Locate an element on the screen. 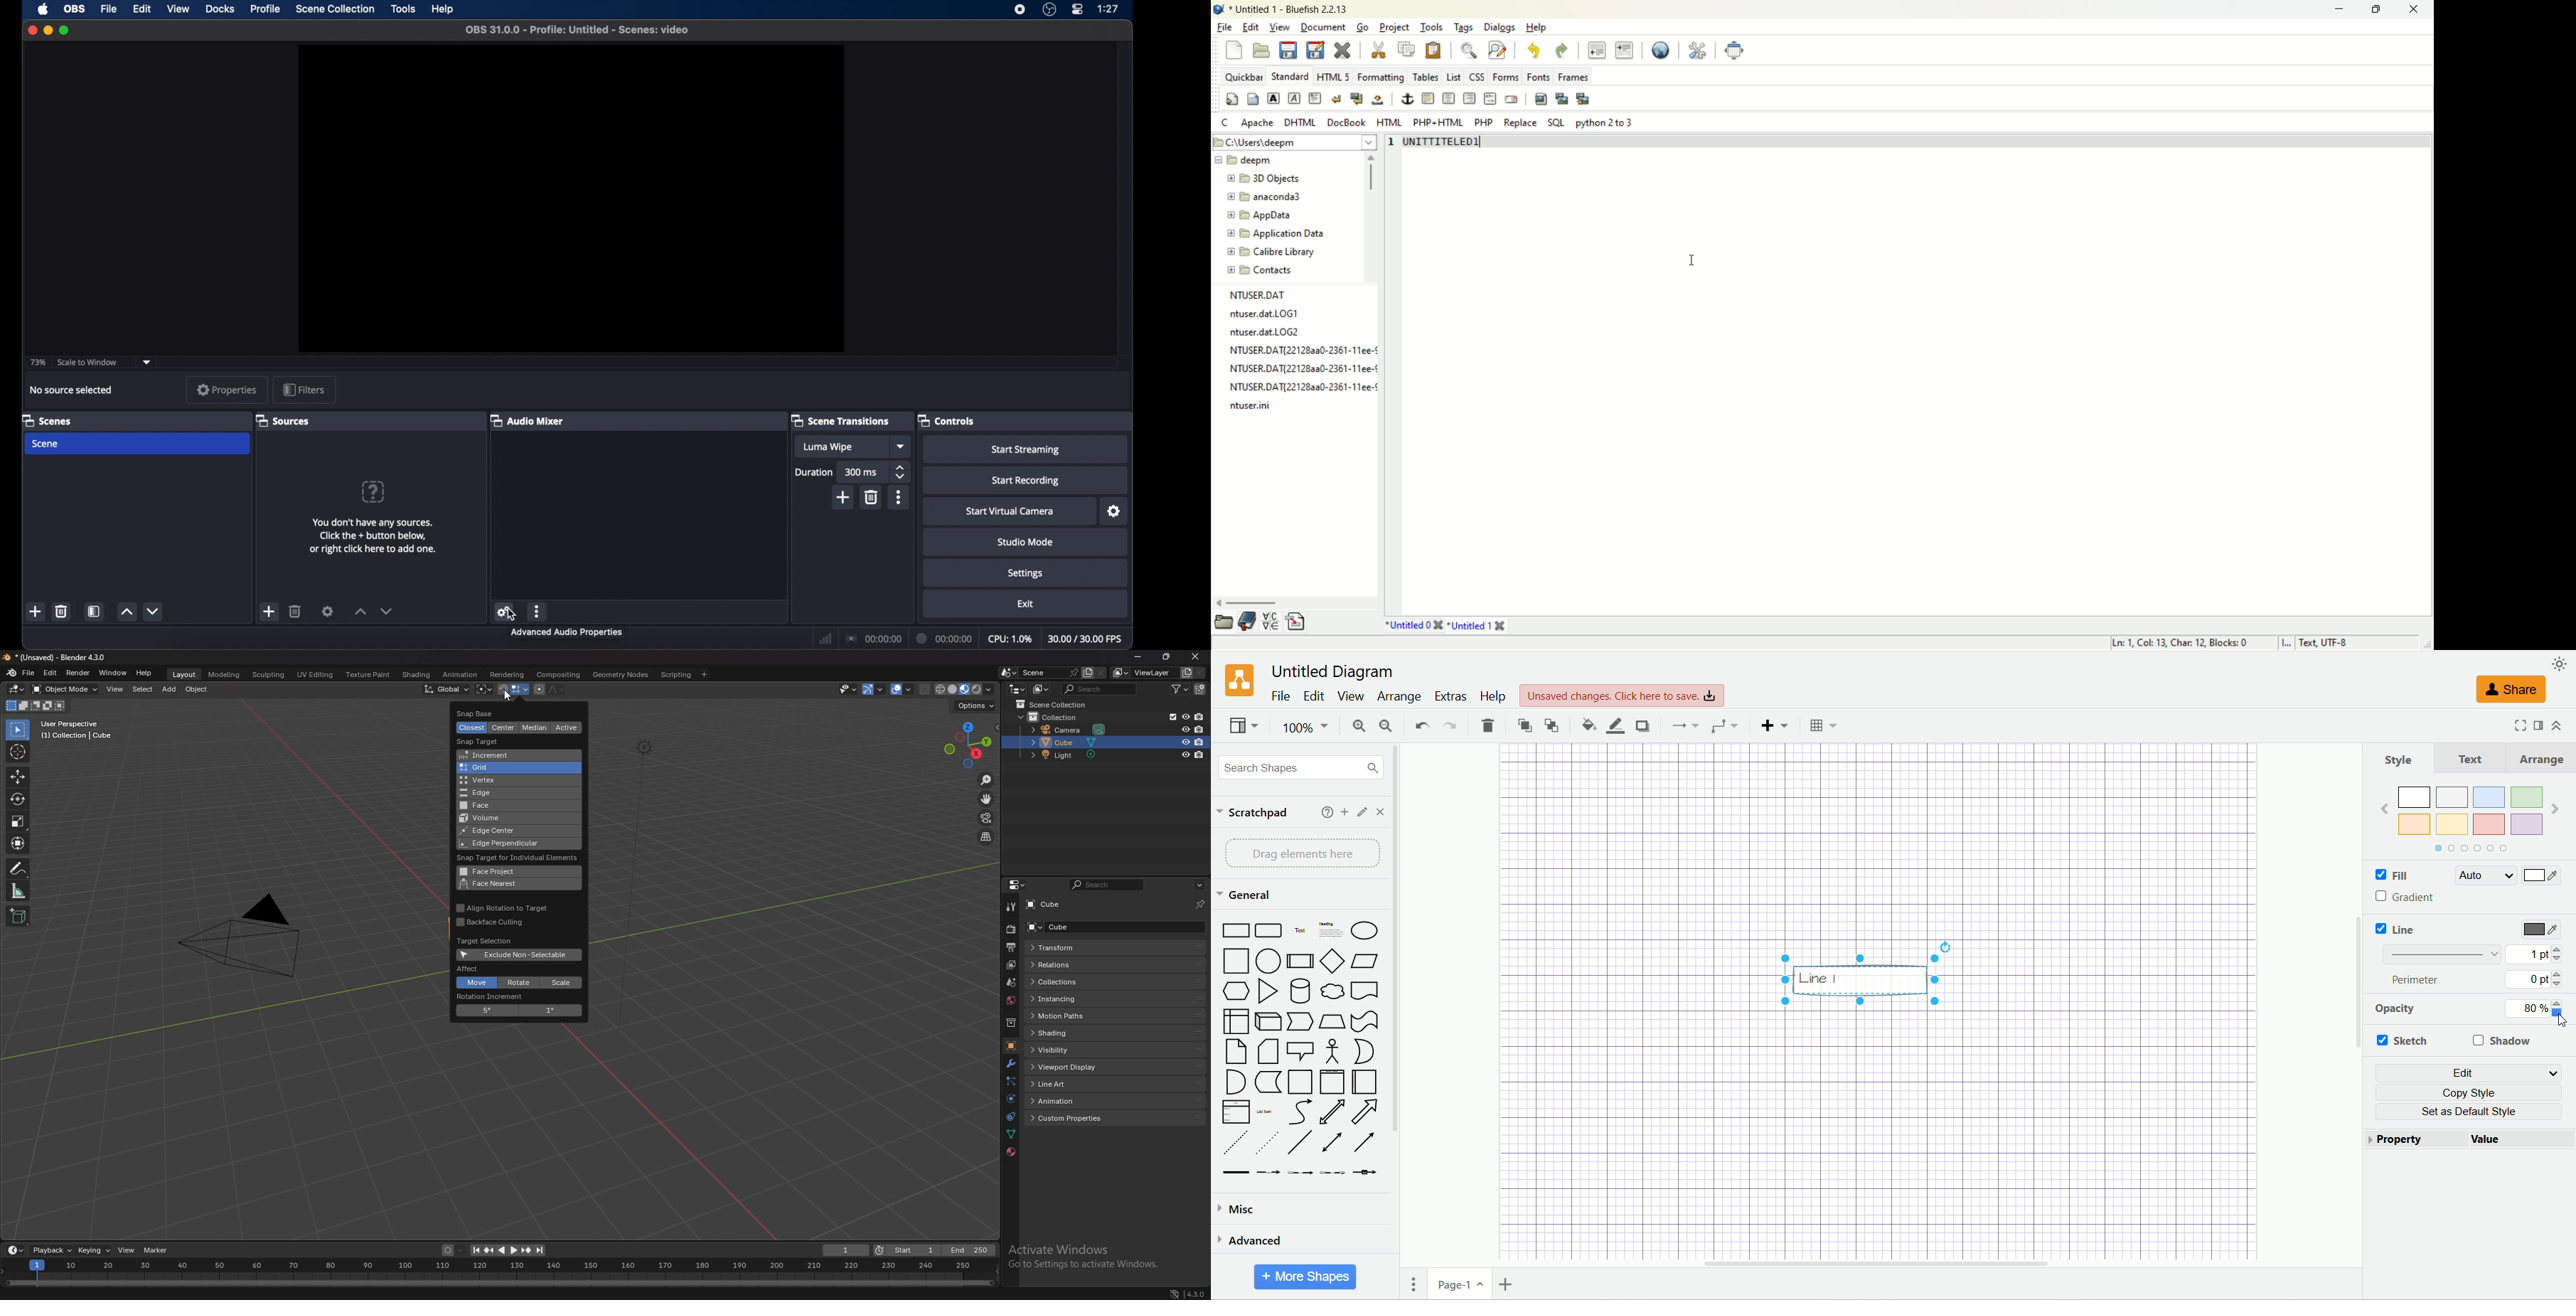  properties is located at coordinates (227, 390).